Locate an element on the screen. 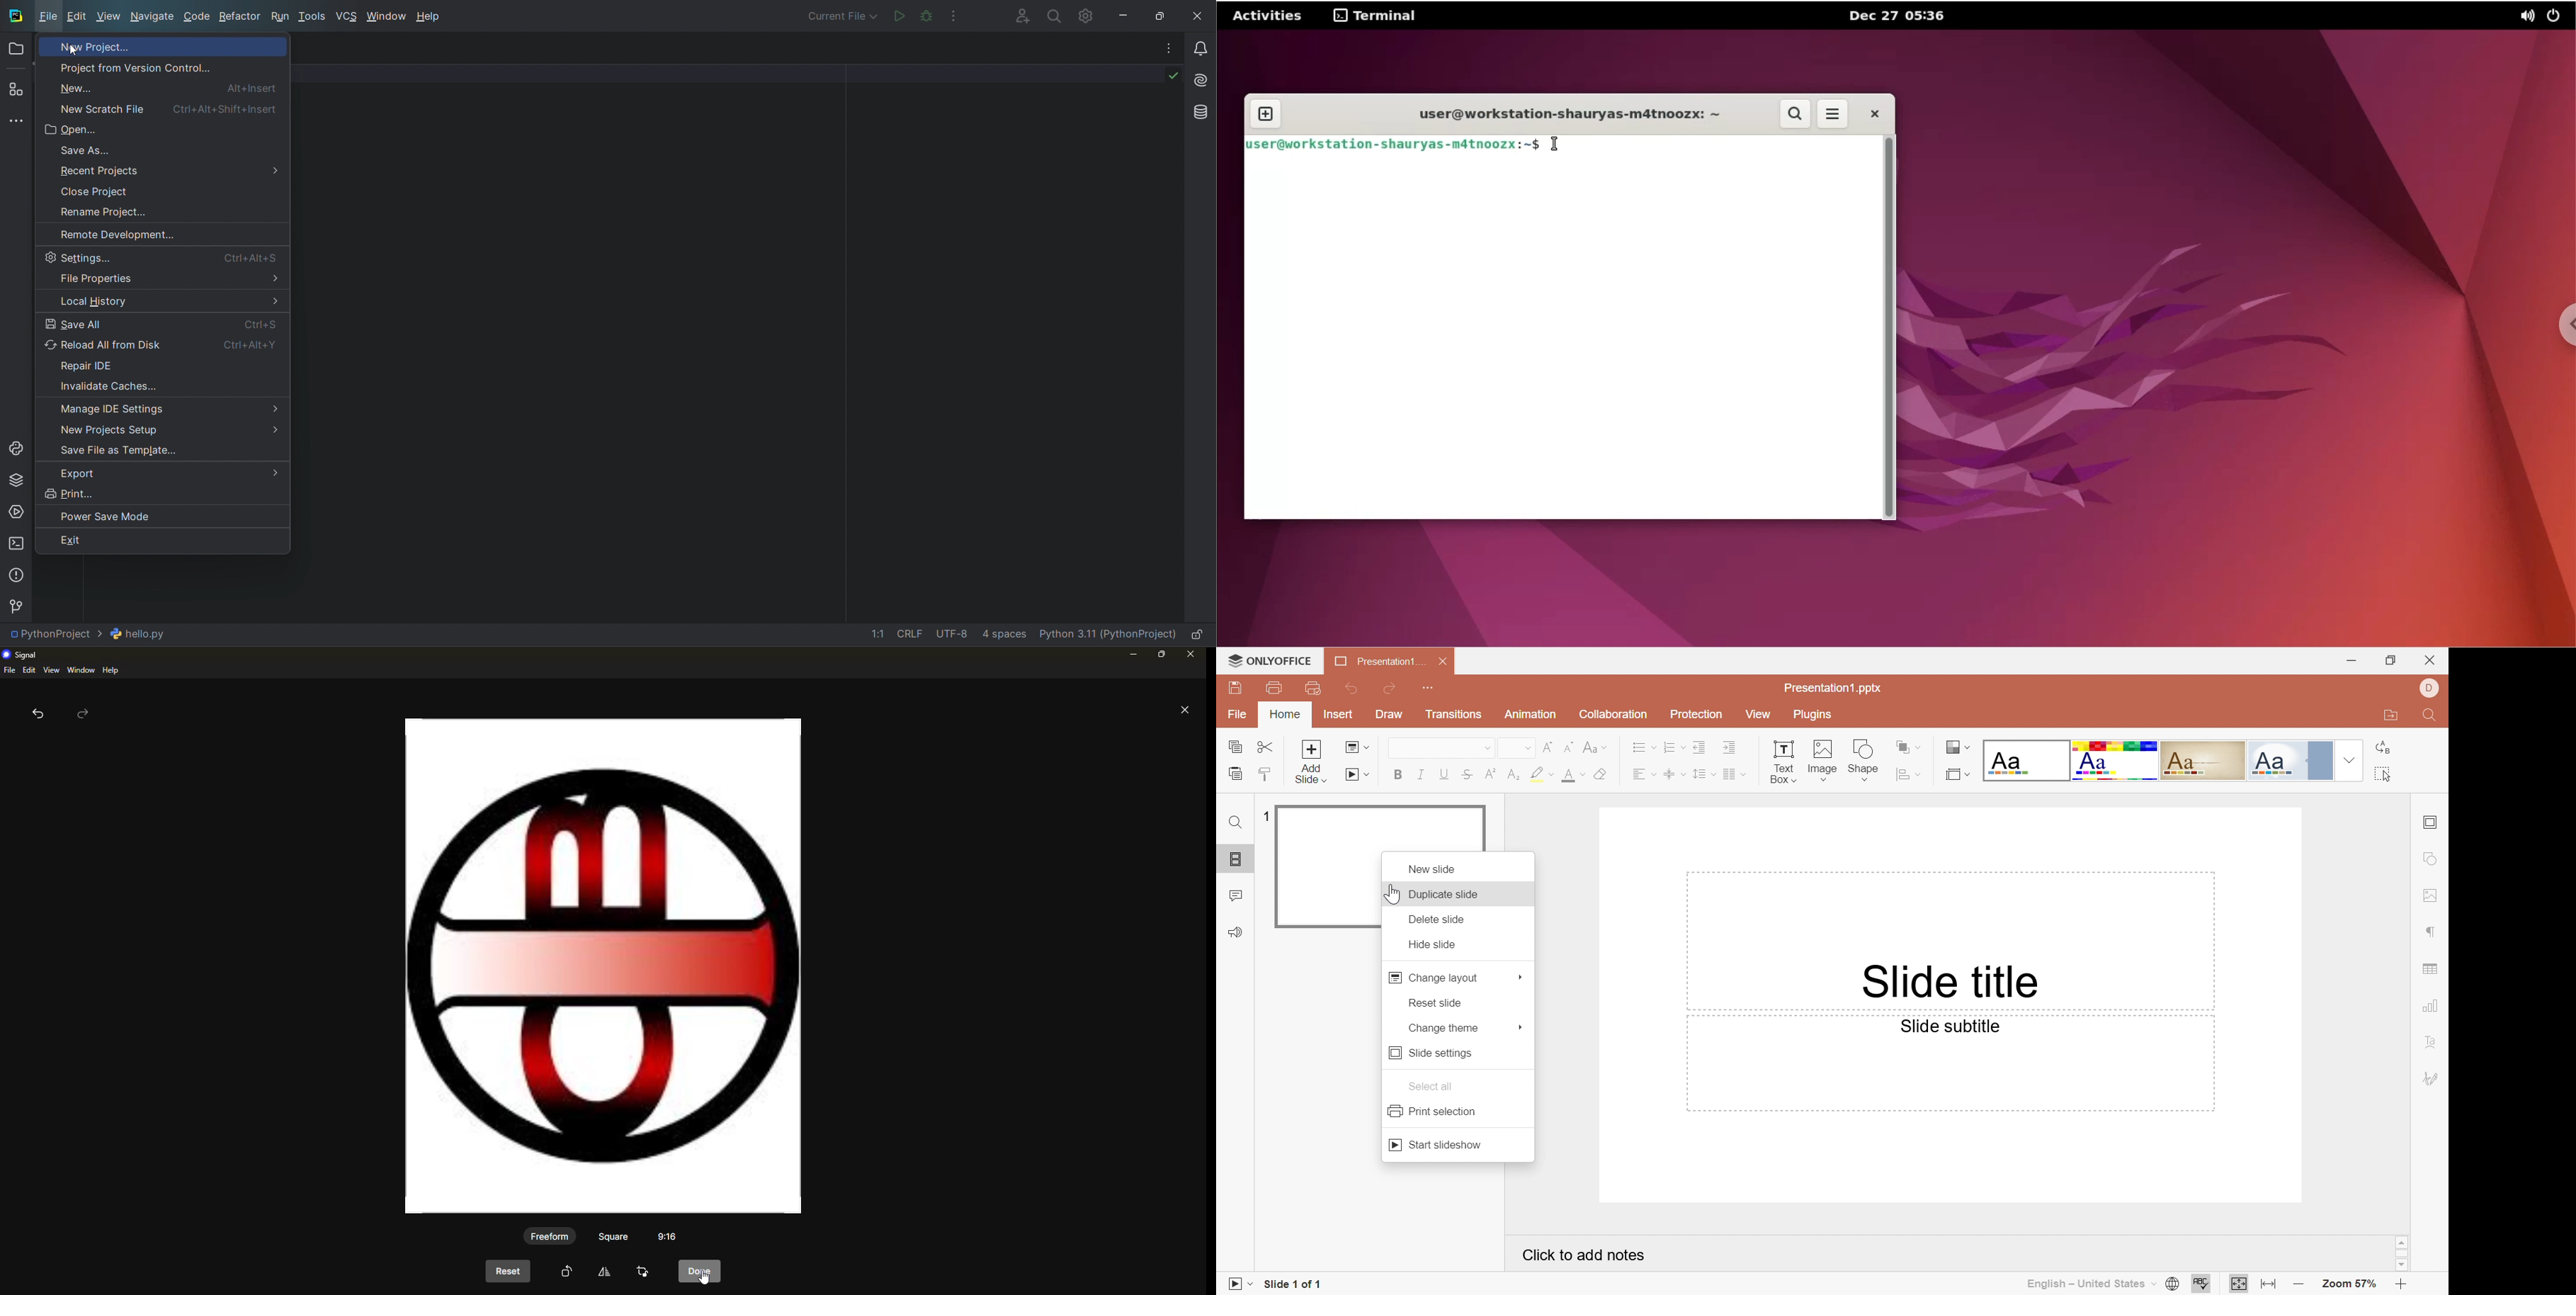 Image resolution: width=2576 pixels, height=1316 pixels. Scroll Up is located at coordinates (2398, 1241).